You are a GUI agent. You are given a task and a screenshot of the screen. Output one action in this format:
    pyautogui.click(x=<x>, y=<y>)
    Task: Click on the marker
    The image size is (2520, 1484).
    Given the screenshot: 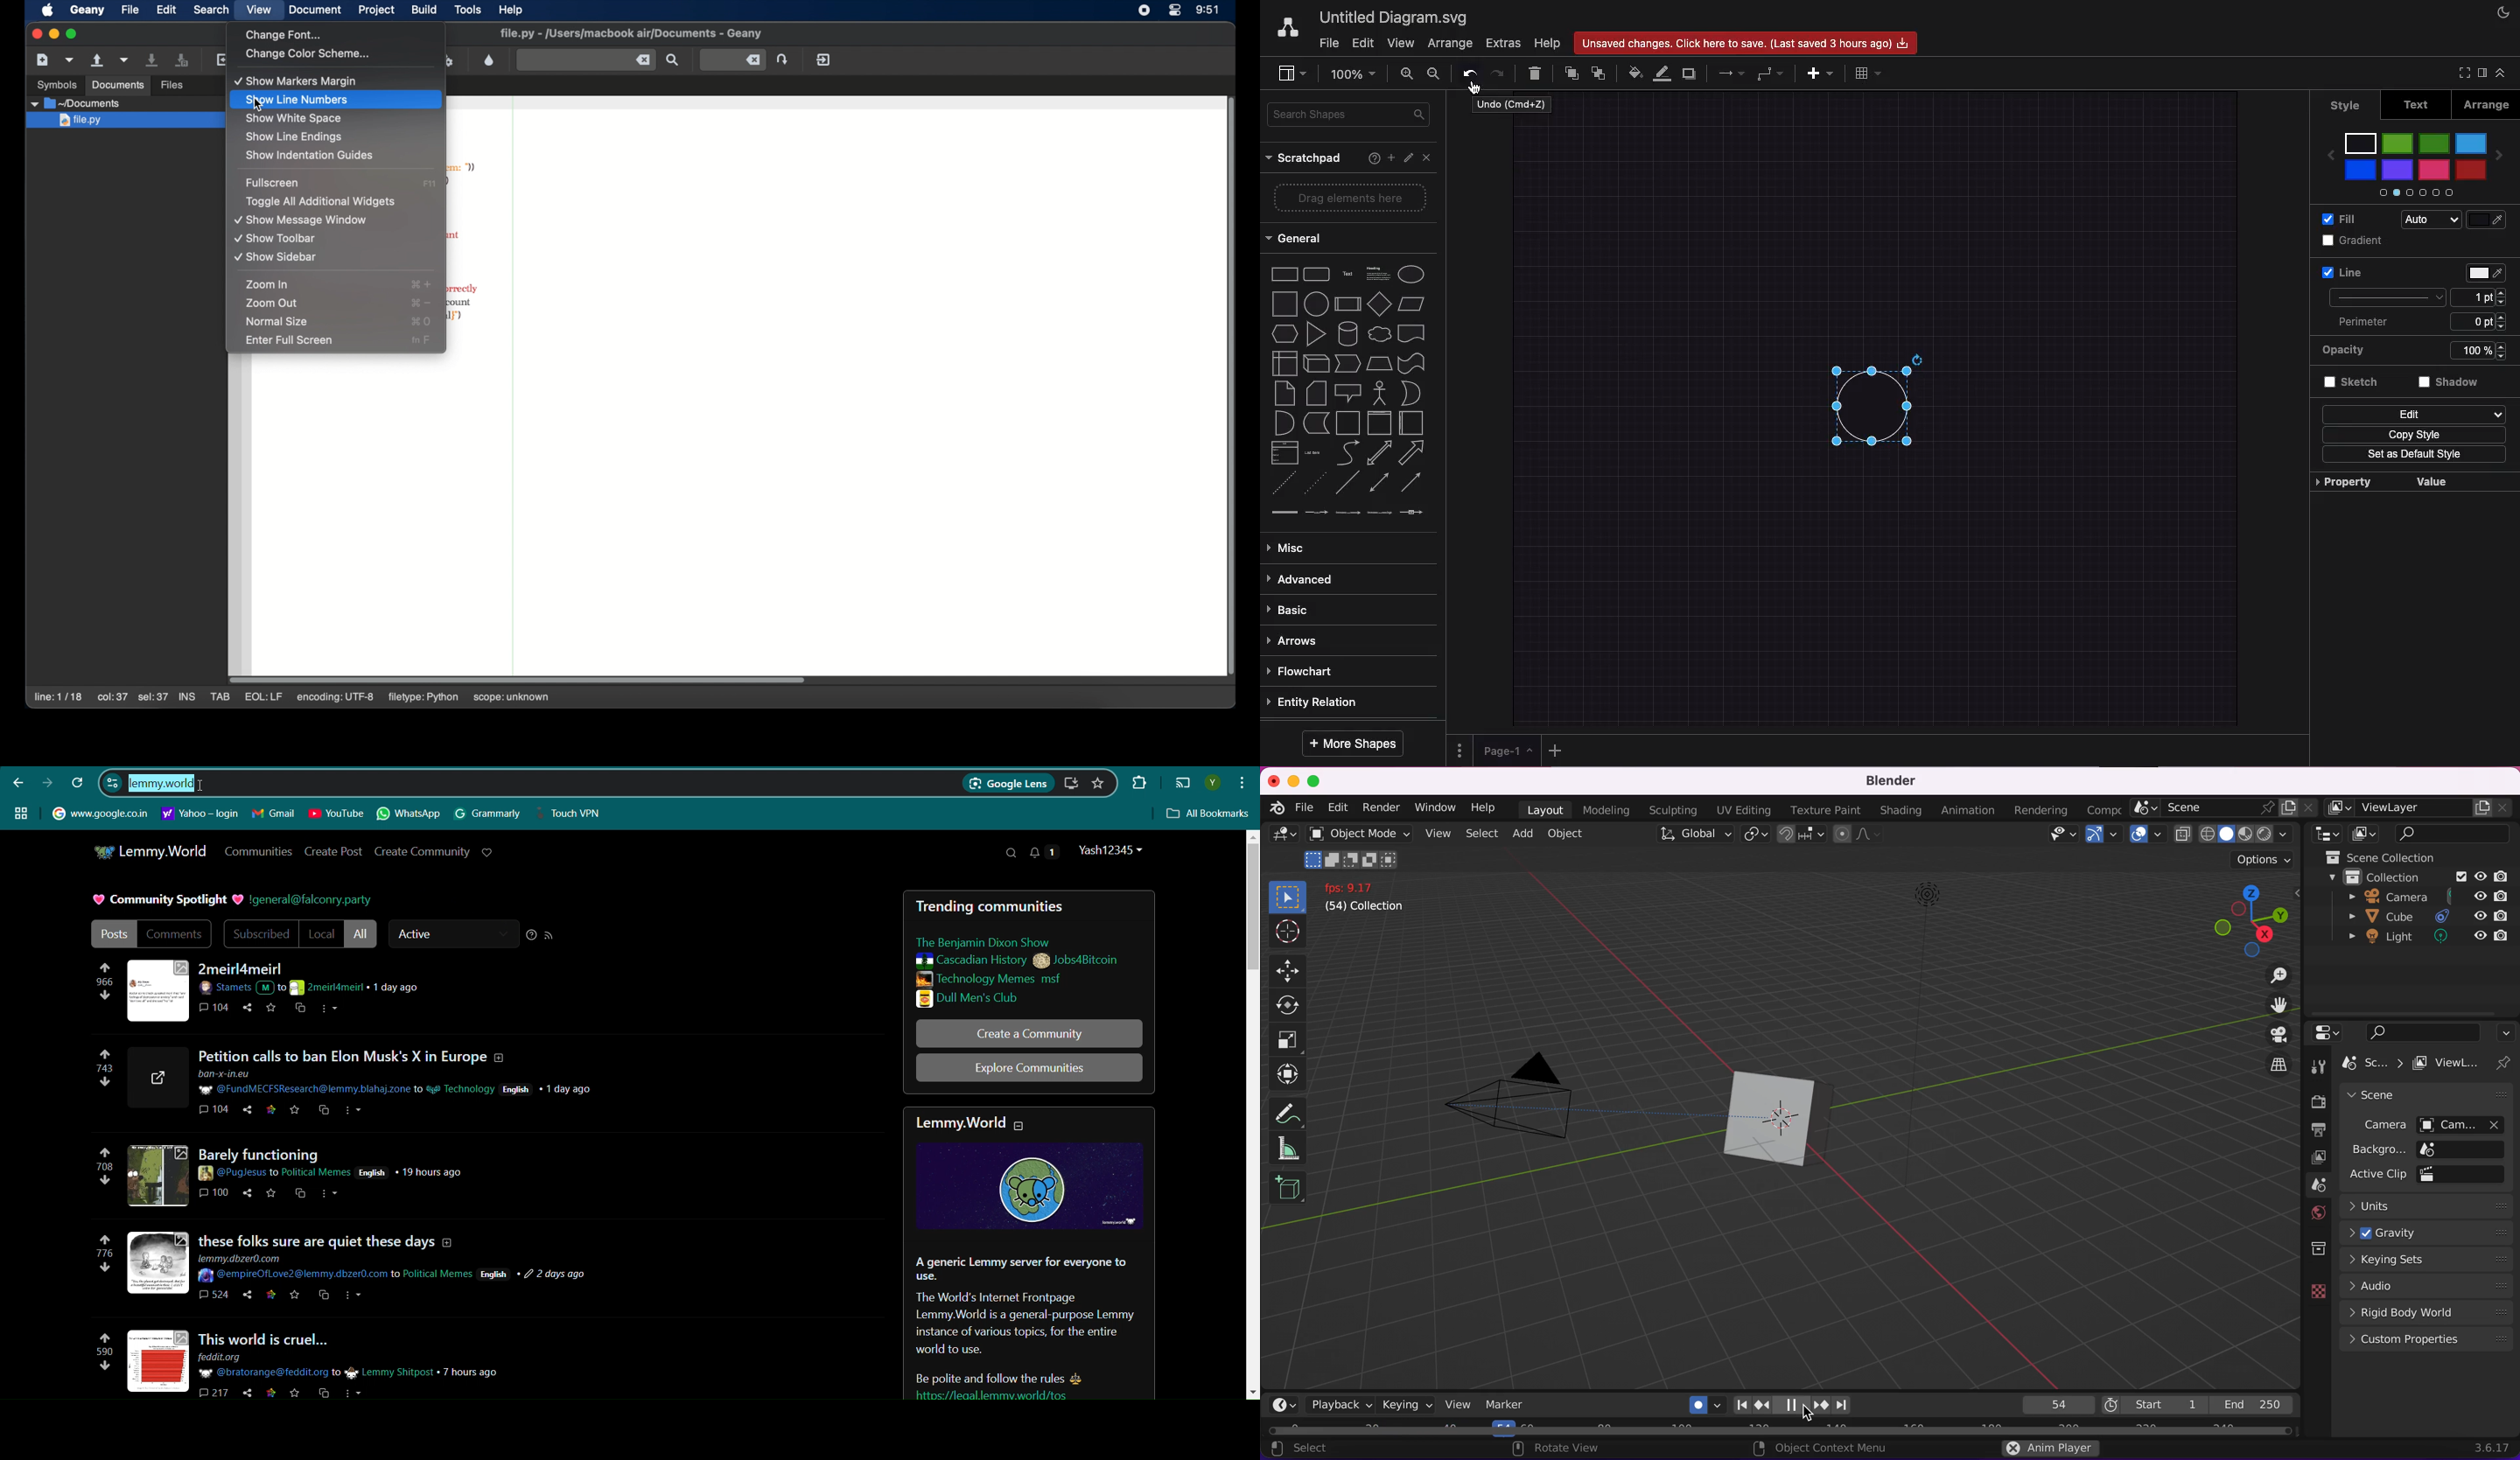 What is the action you would take?
    pyautogui.click(x=1509, y=1405)
    